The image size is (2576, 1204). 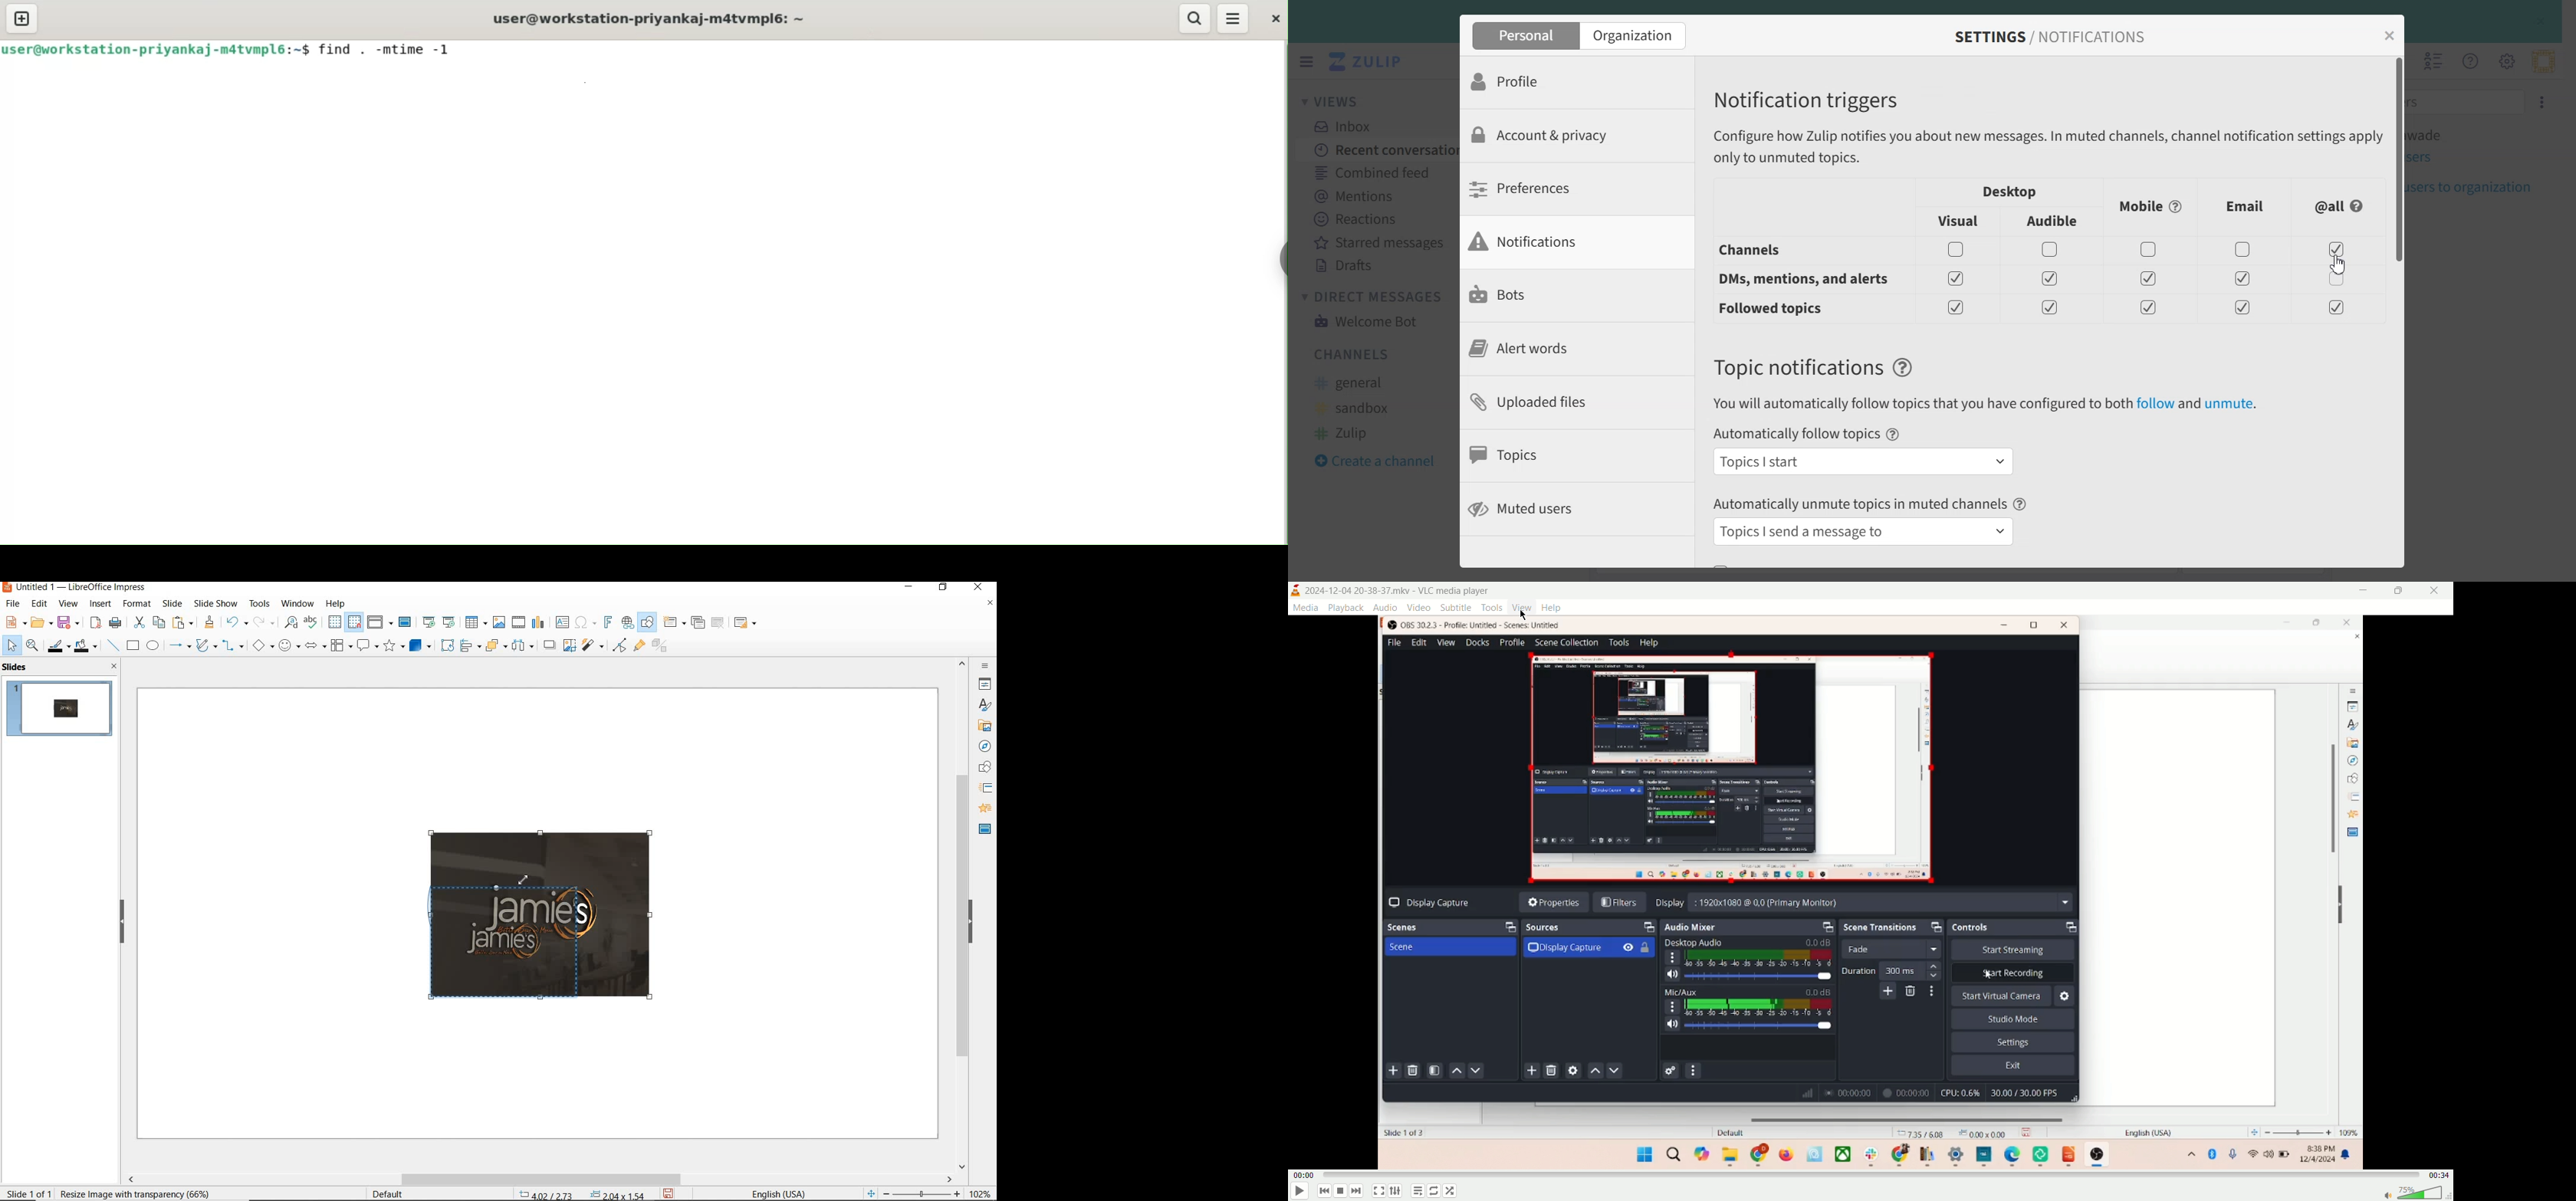 I want to click on played time, so click(x=1304, y=1174).